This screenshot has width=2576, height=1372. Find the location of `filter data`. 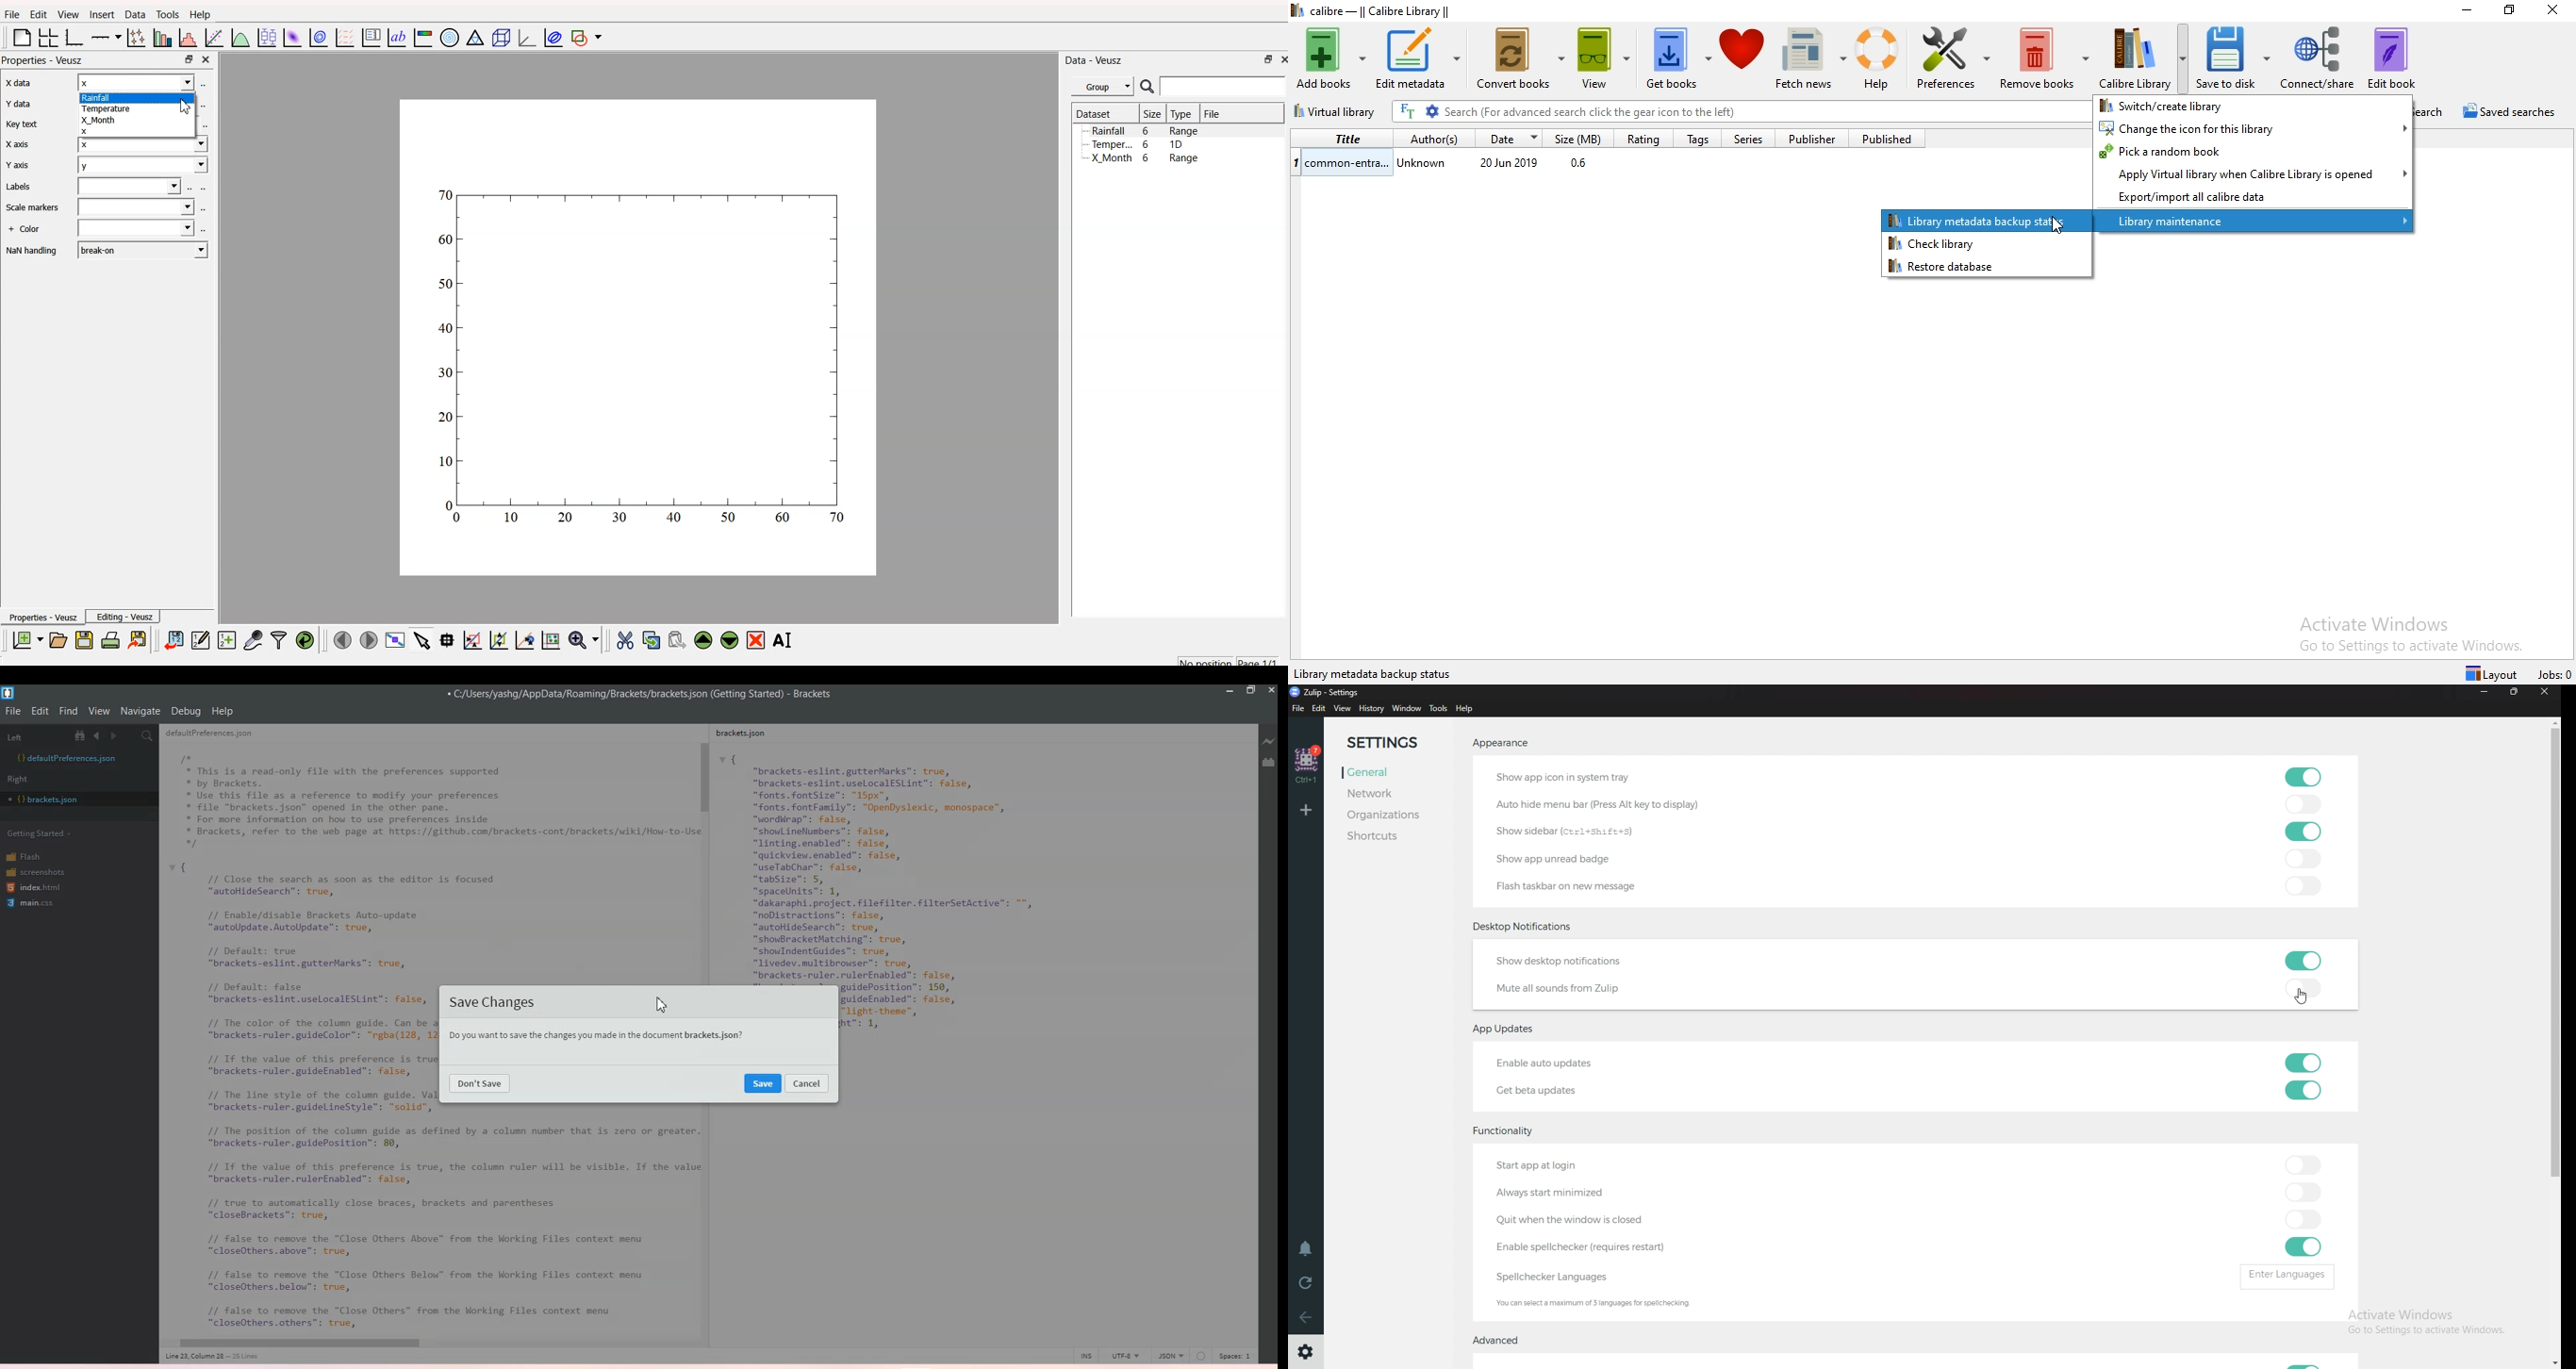

filter data is located at coordinates (279, 639).